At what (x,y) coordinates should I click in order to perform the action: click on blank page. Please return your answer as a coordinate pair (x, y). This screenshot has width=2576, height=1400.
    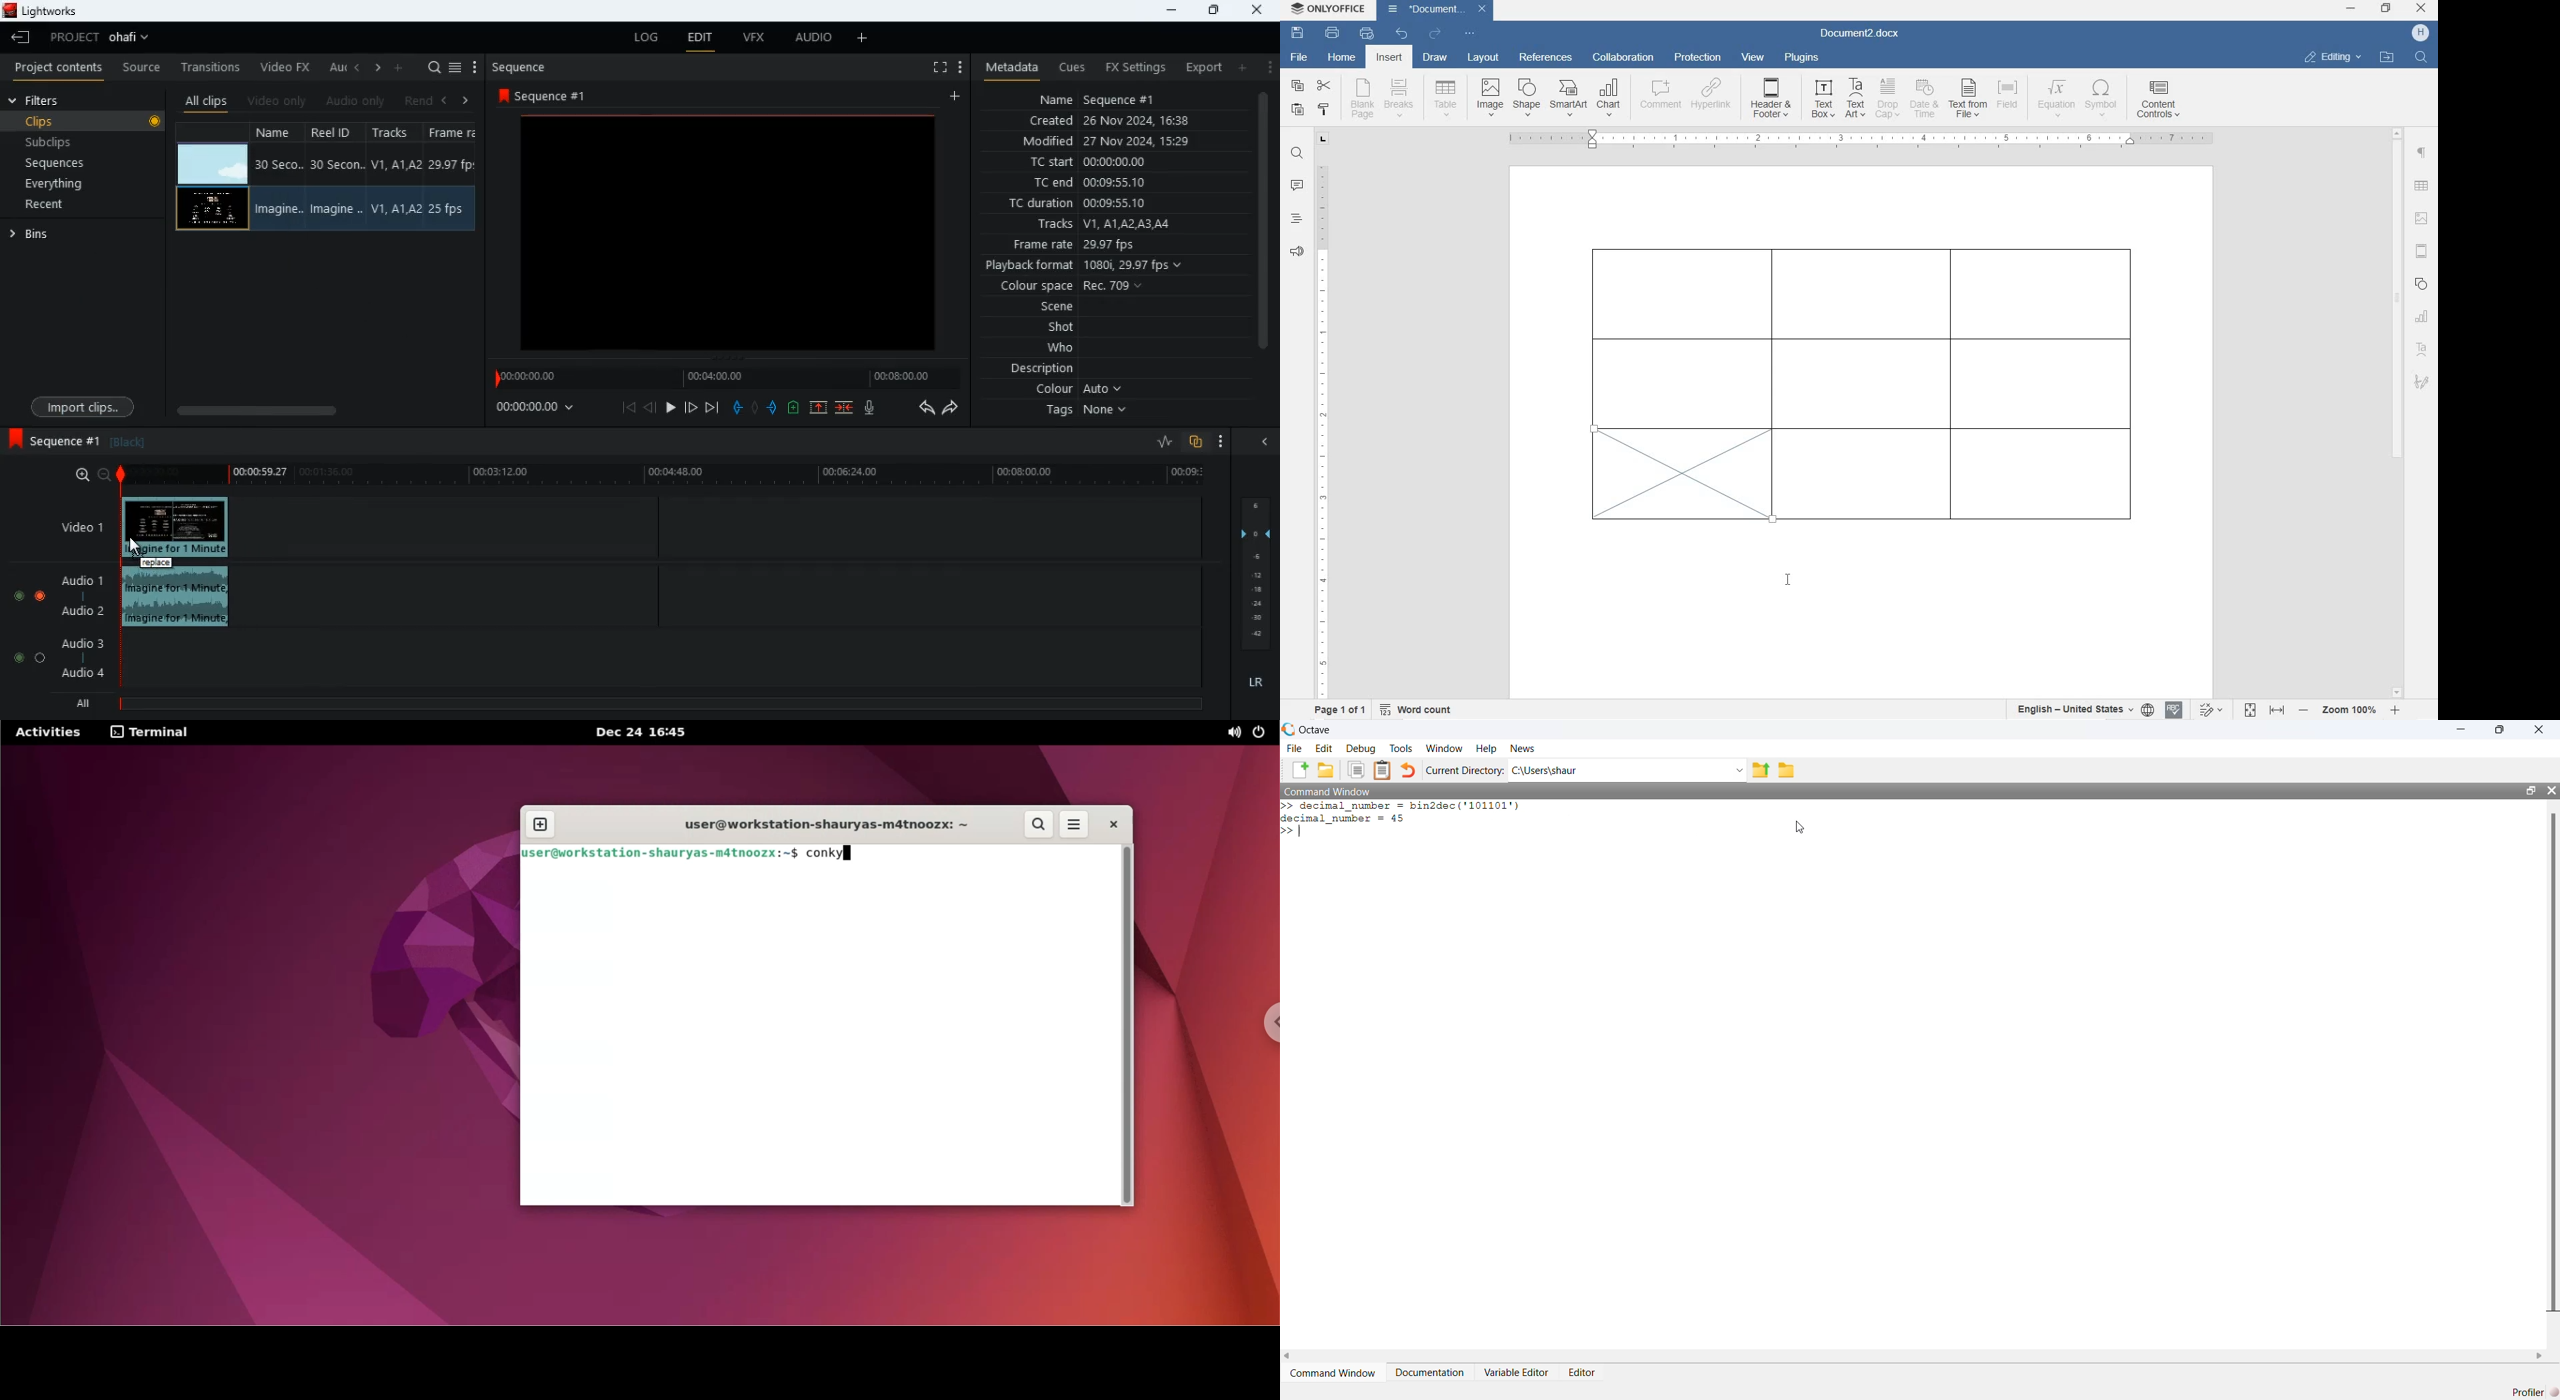
    Looking at the image, I should click on (1361, 100).